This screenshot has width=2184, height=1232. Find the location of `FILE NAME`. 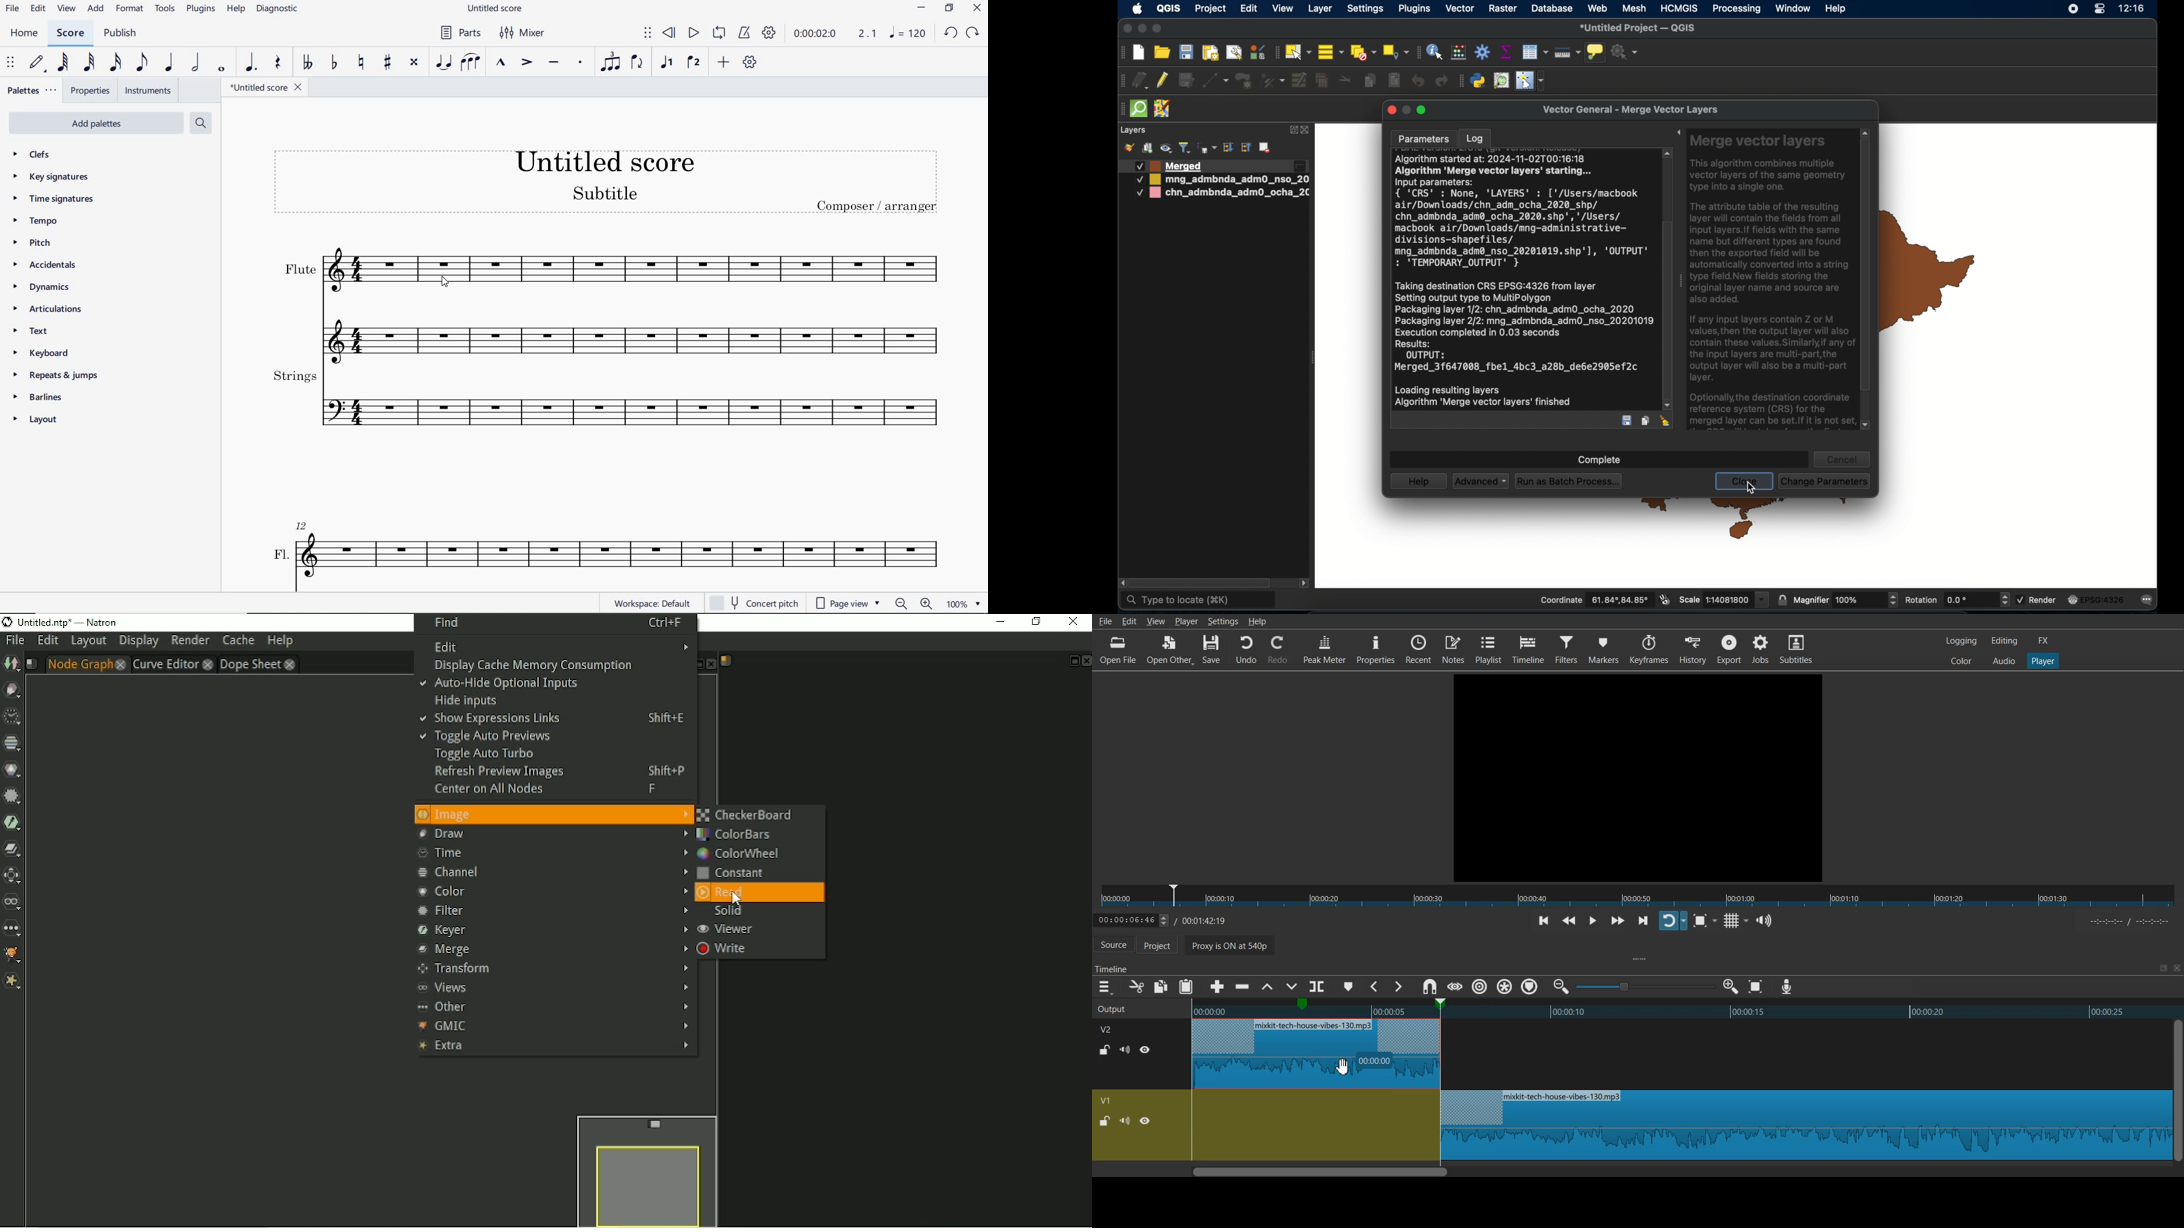

FILE NAME is located at coordinates (498, 9).